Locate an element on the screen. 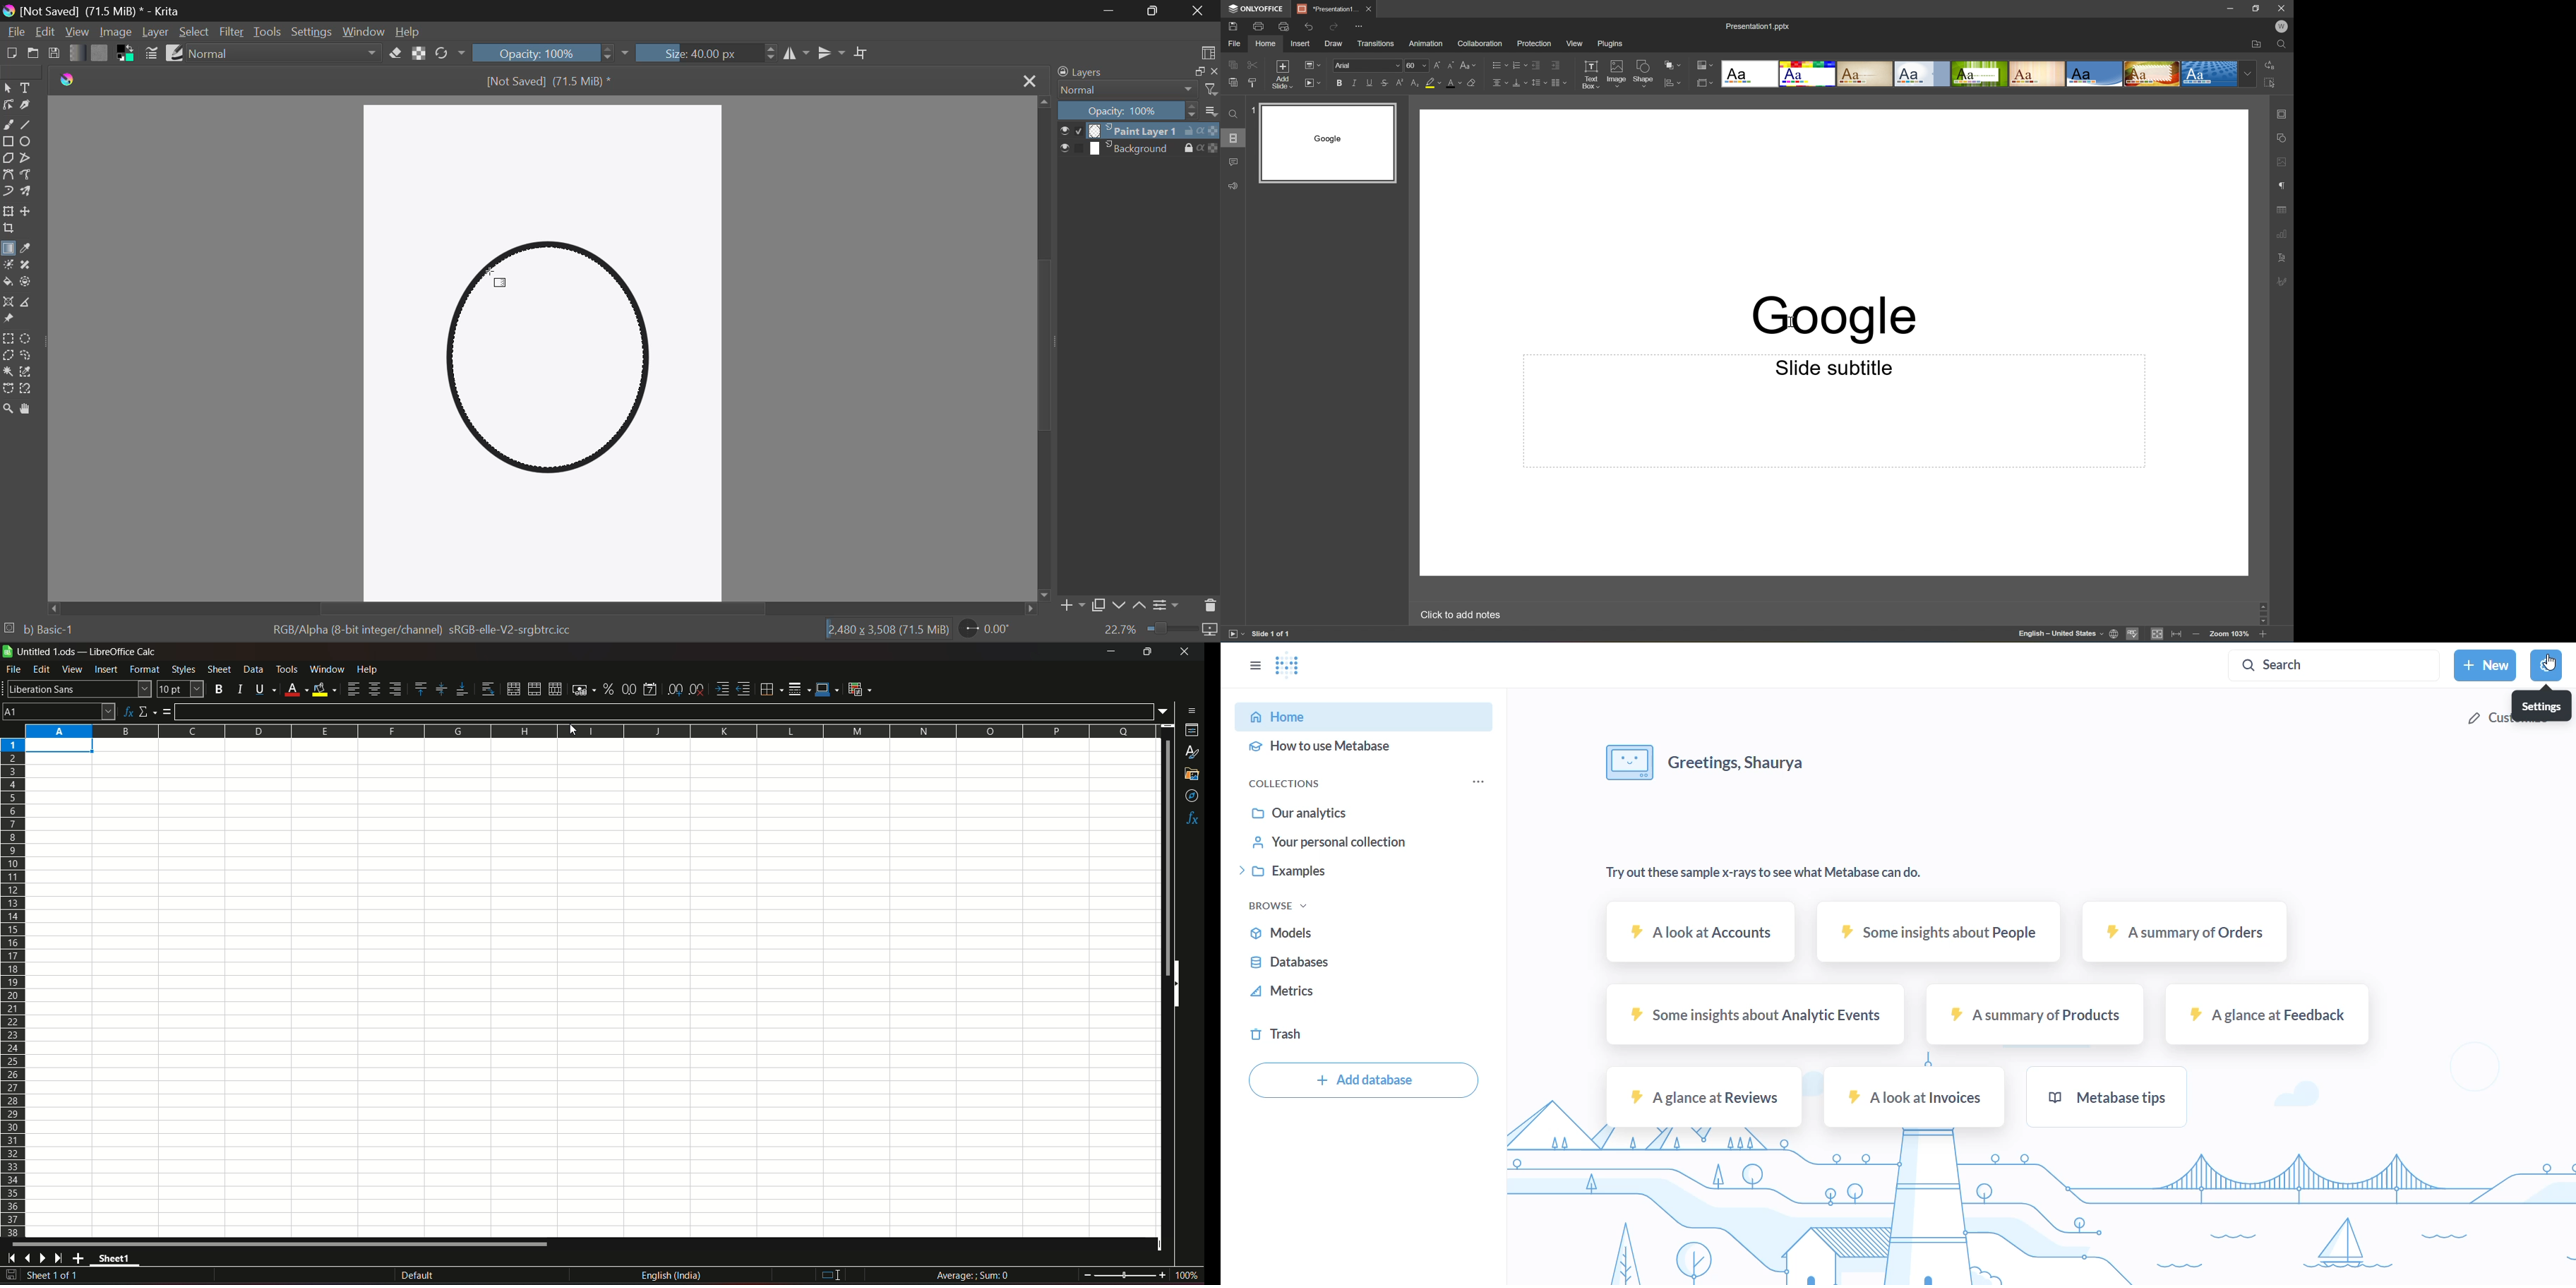 Image resolution: width=2576 pixels, height=1288 pixels. Scroll Bar is located at coordinates (1042, 351).